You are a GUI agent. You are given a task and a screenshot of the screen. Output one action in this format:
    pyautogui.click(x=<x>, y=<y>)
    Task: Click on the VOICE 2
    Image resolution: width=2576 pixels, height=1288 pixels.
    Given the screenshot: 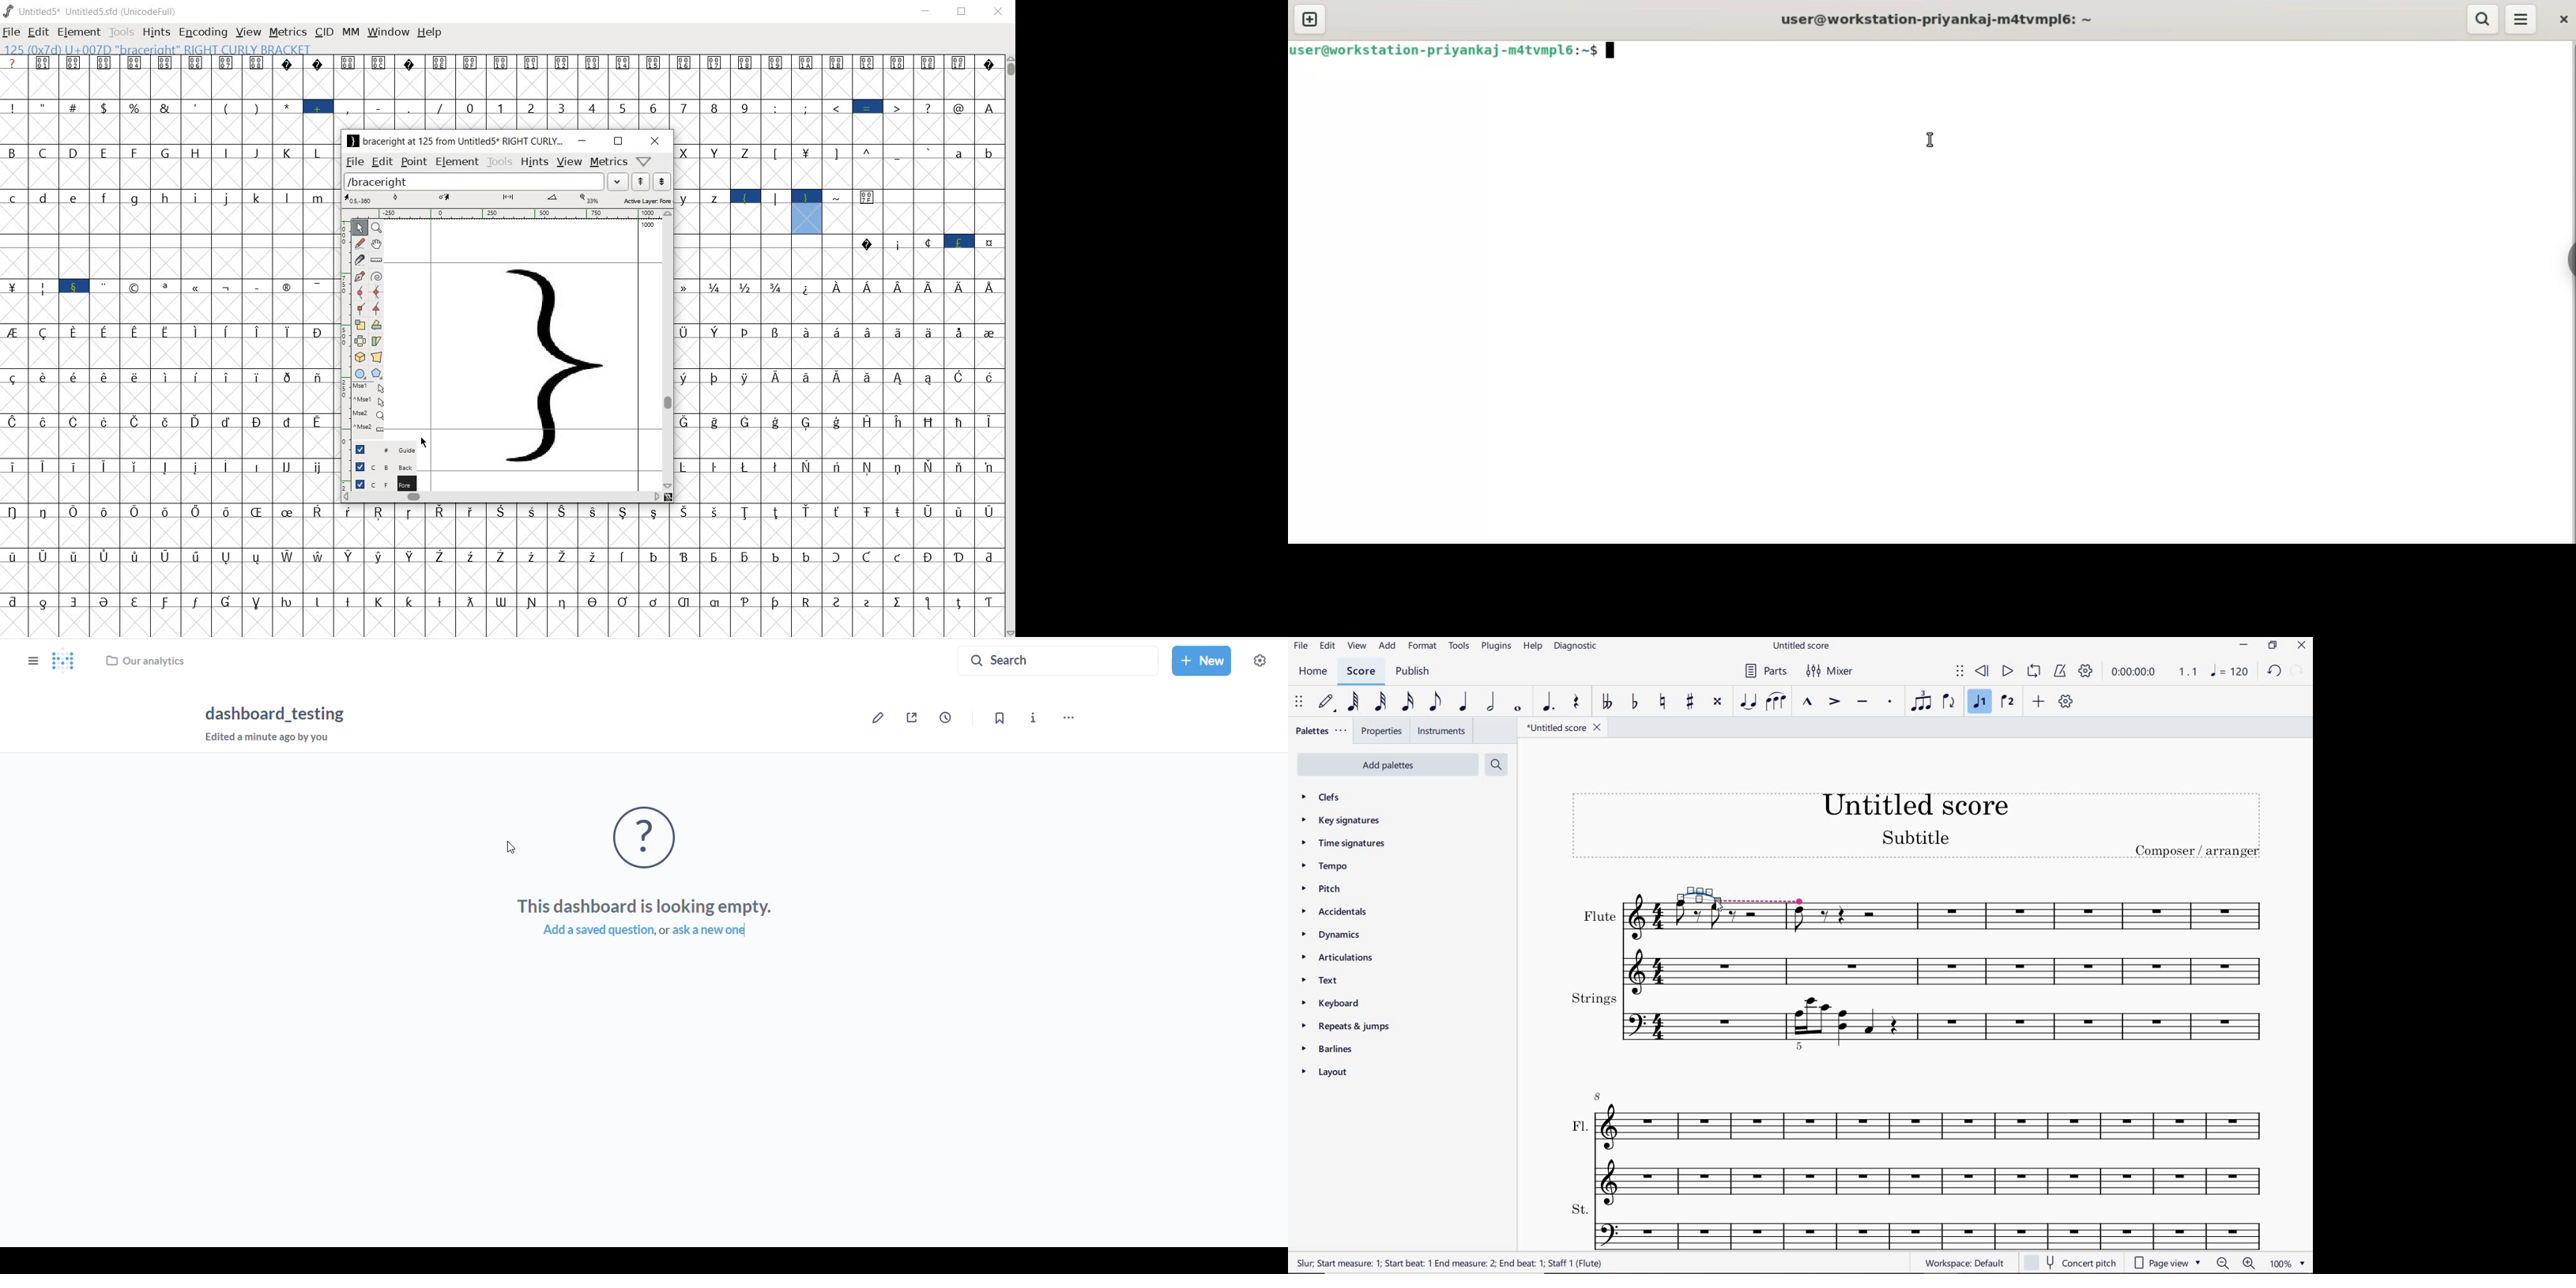 What is the action you would take?
    pyautogui.click(x=2008, y=702)
    